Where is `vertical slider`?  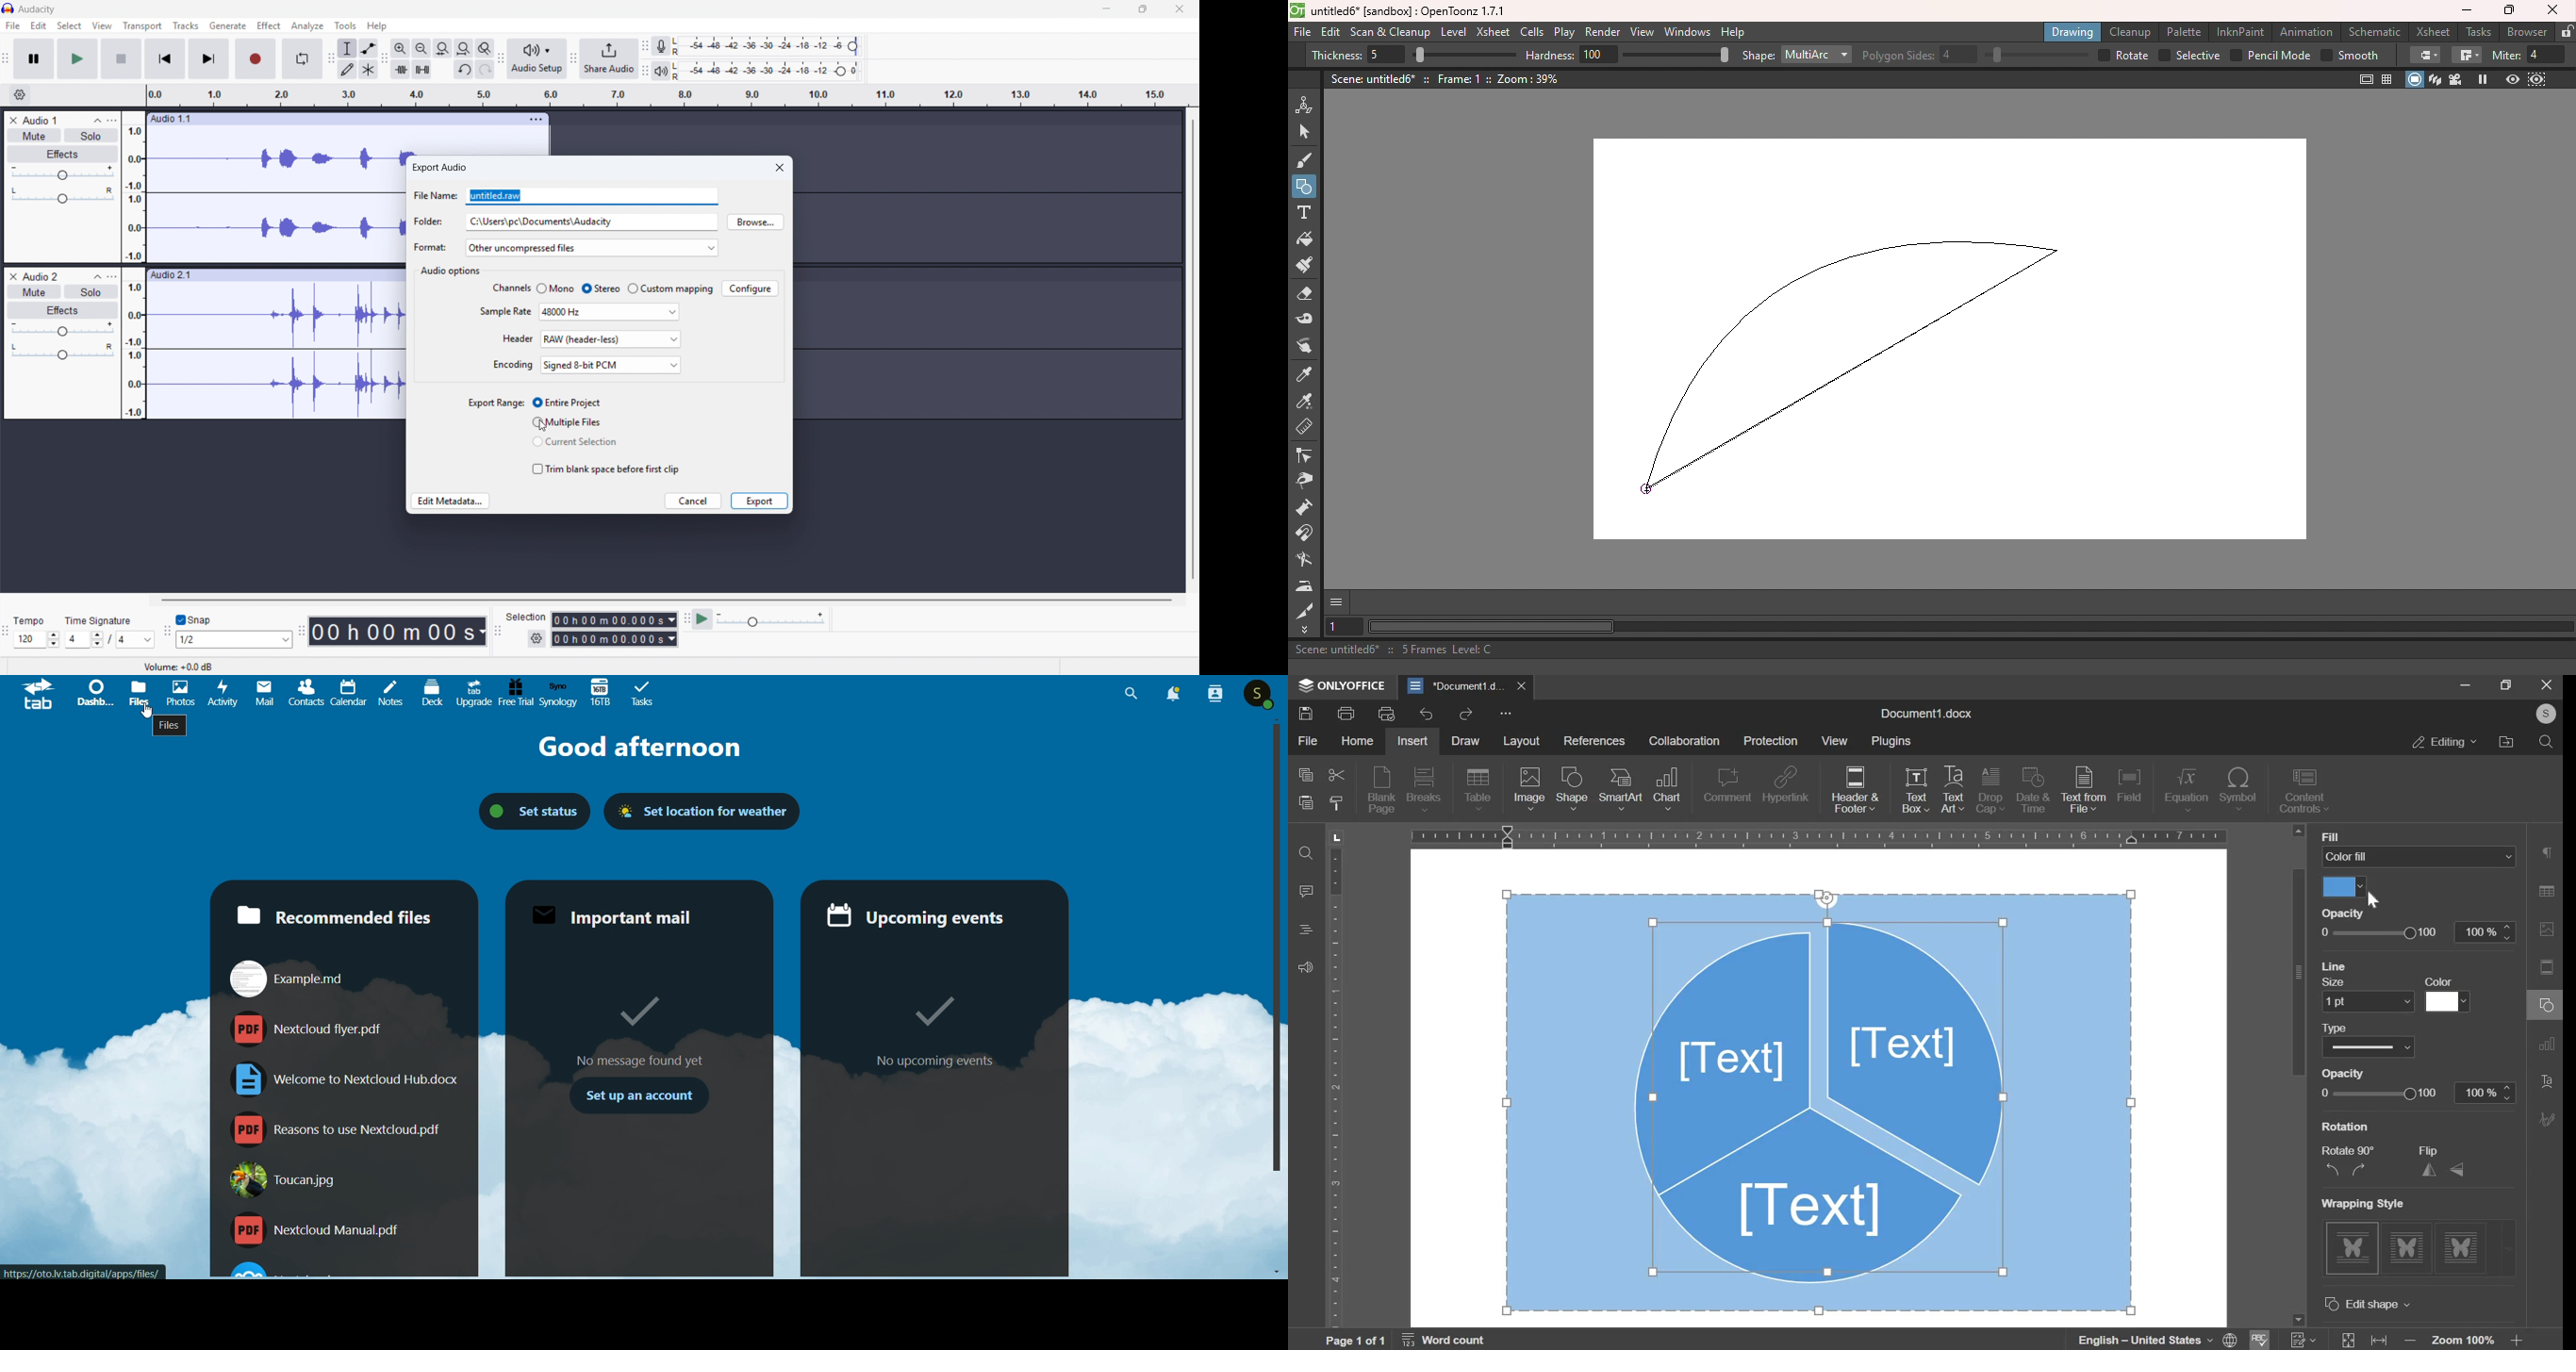
vertical slider is located at coordinates (2299, 1077).